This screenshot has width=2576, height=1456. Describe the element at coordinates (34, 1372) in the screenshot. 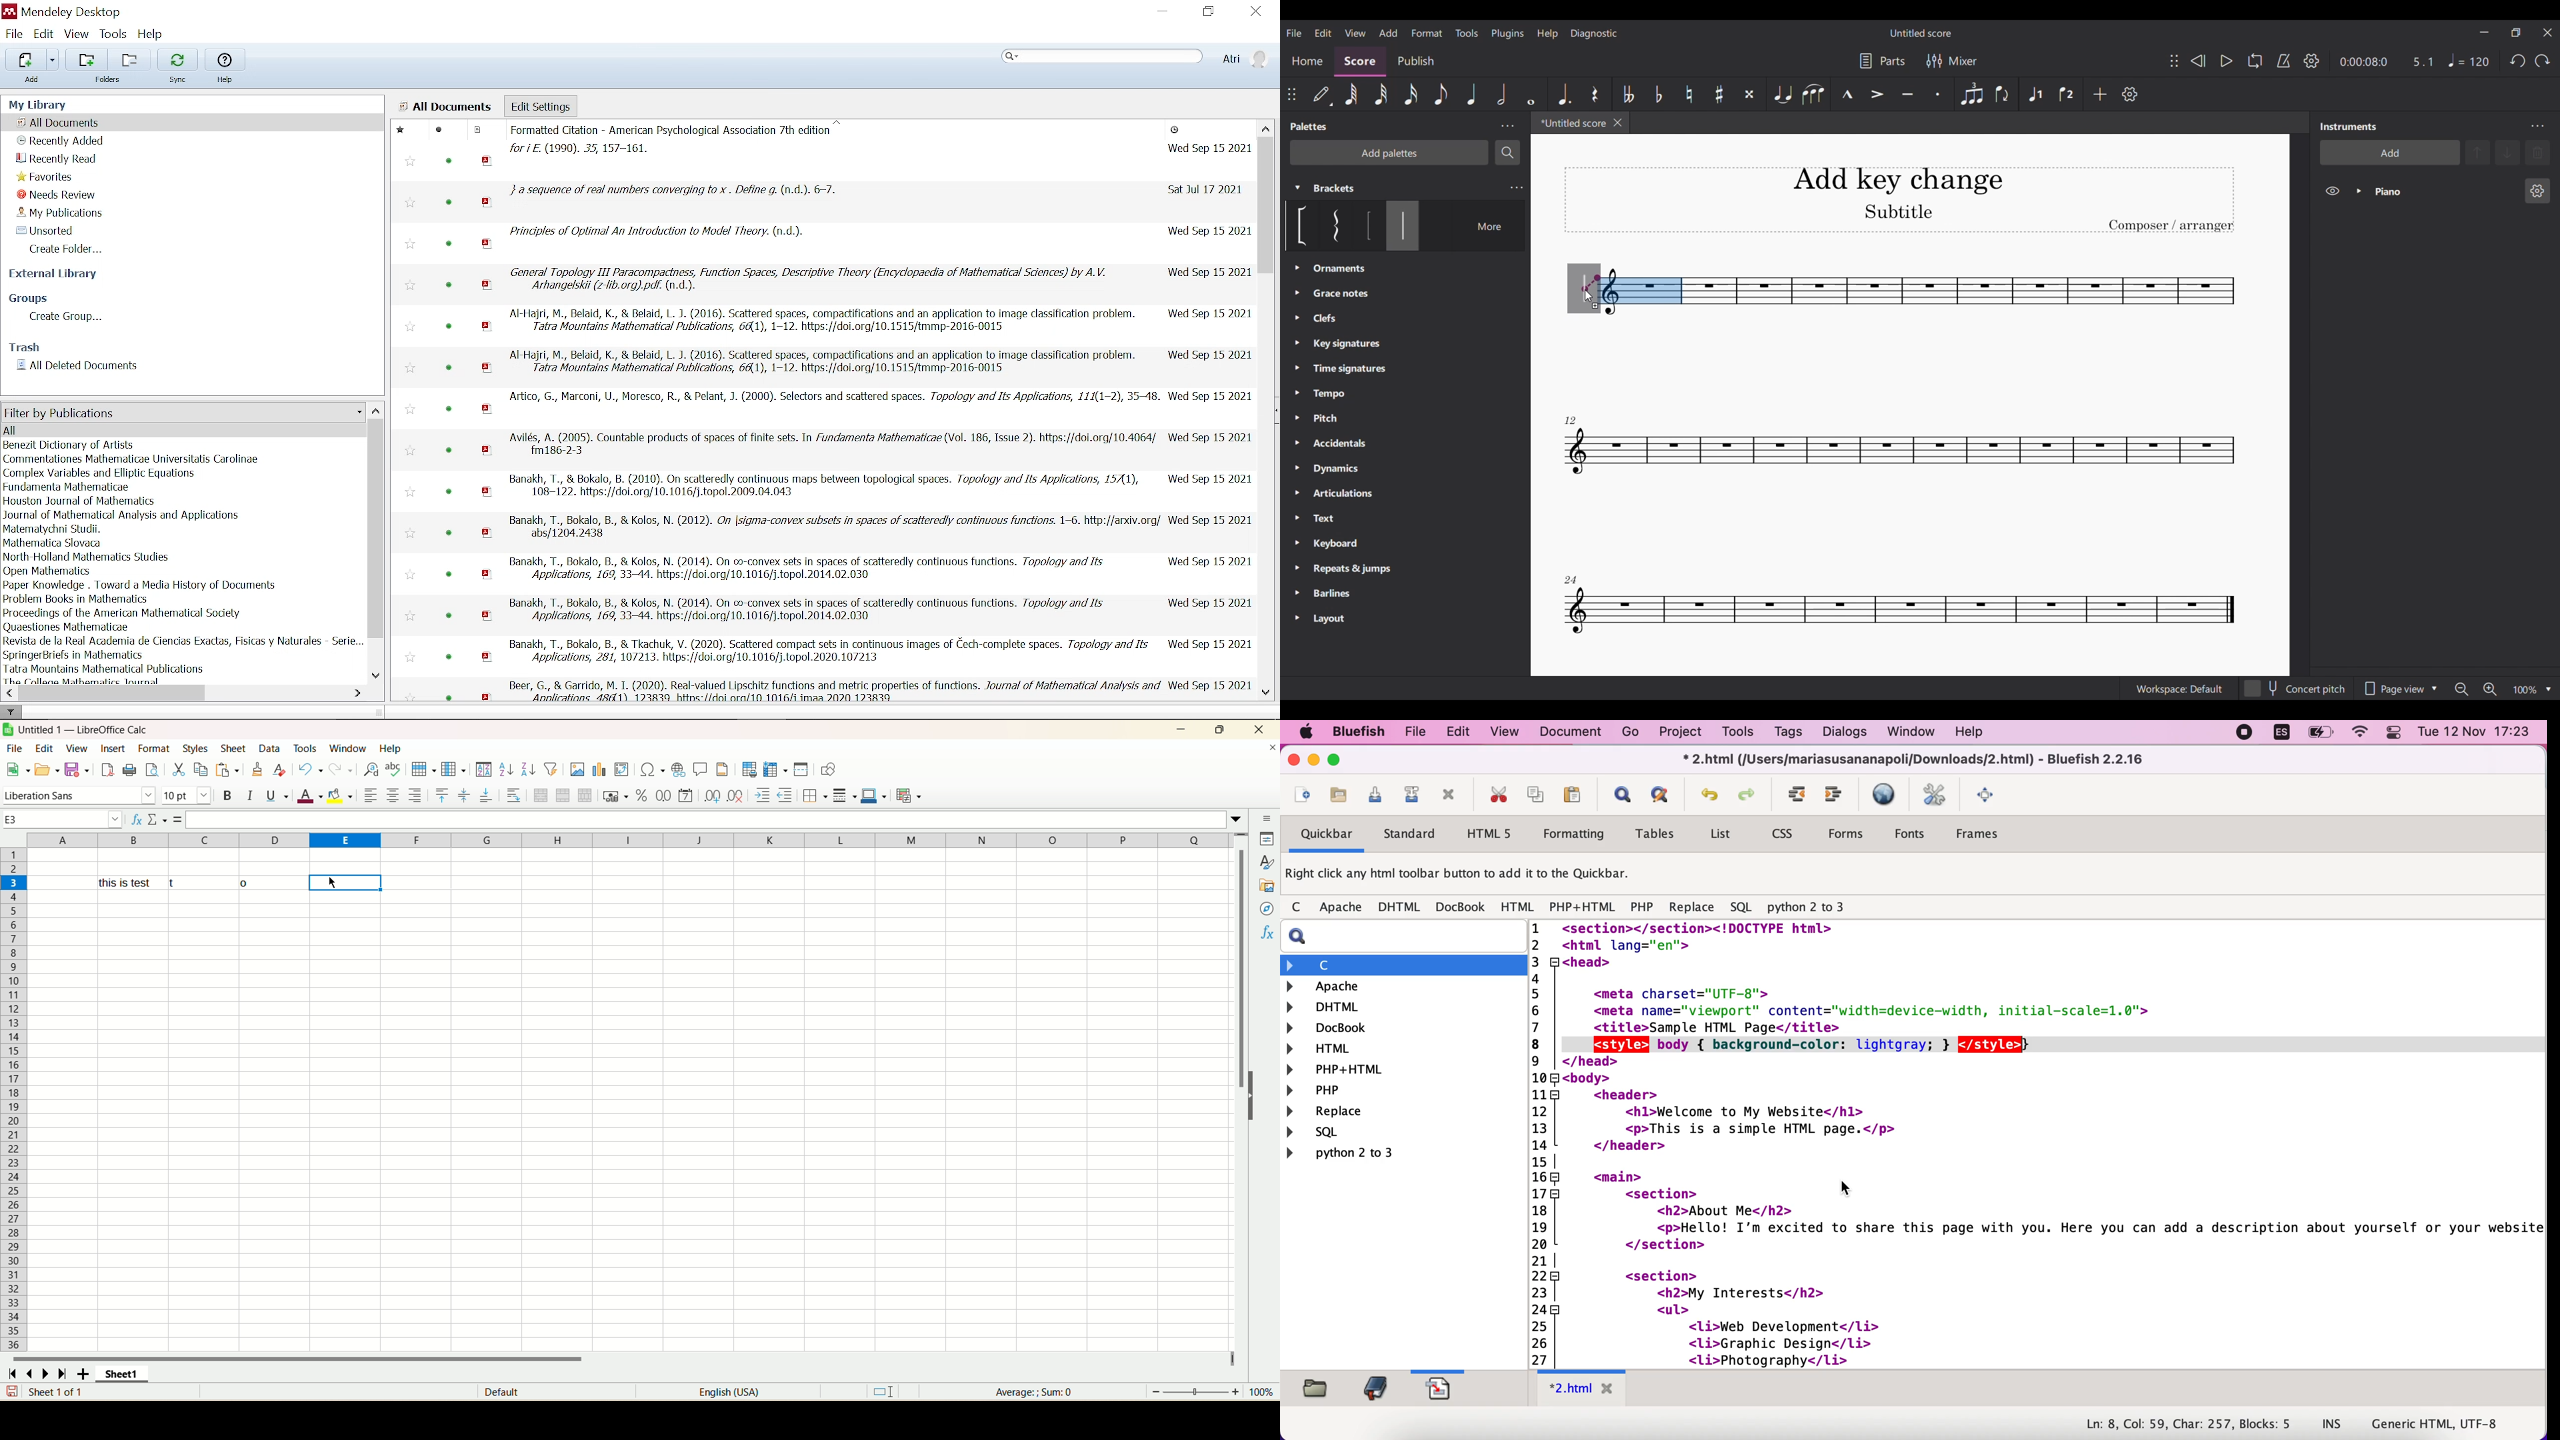

I see `scroll to previous sheet` at that location.